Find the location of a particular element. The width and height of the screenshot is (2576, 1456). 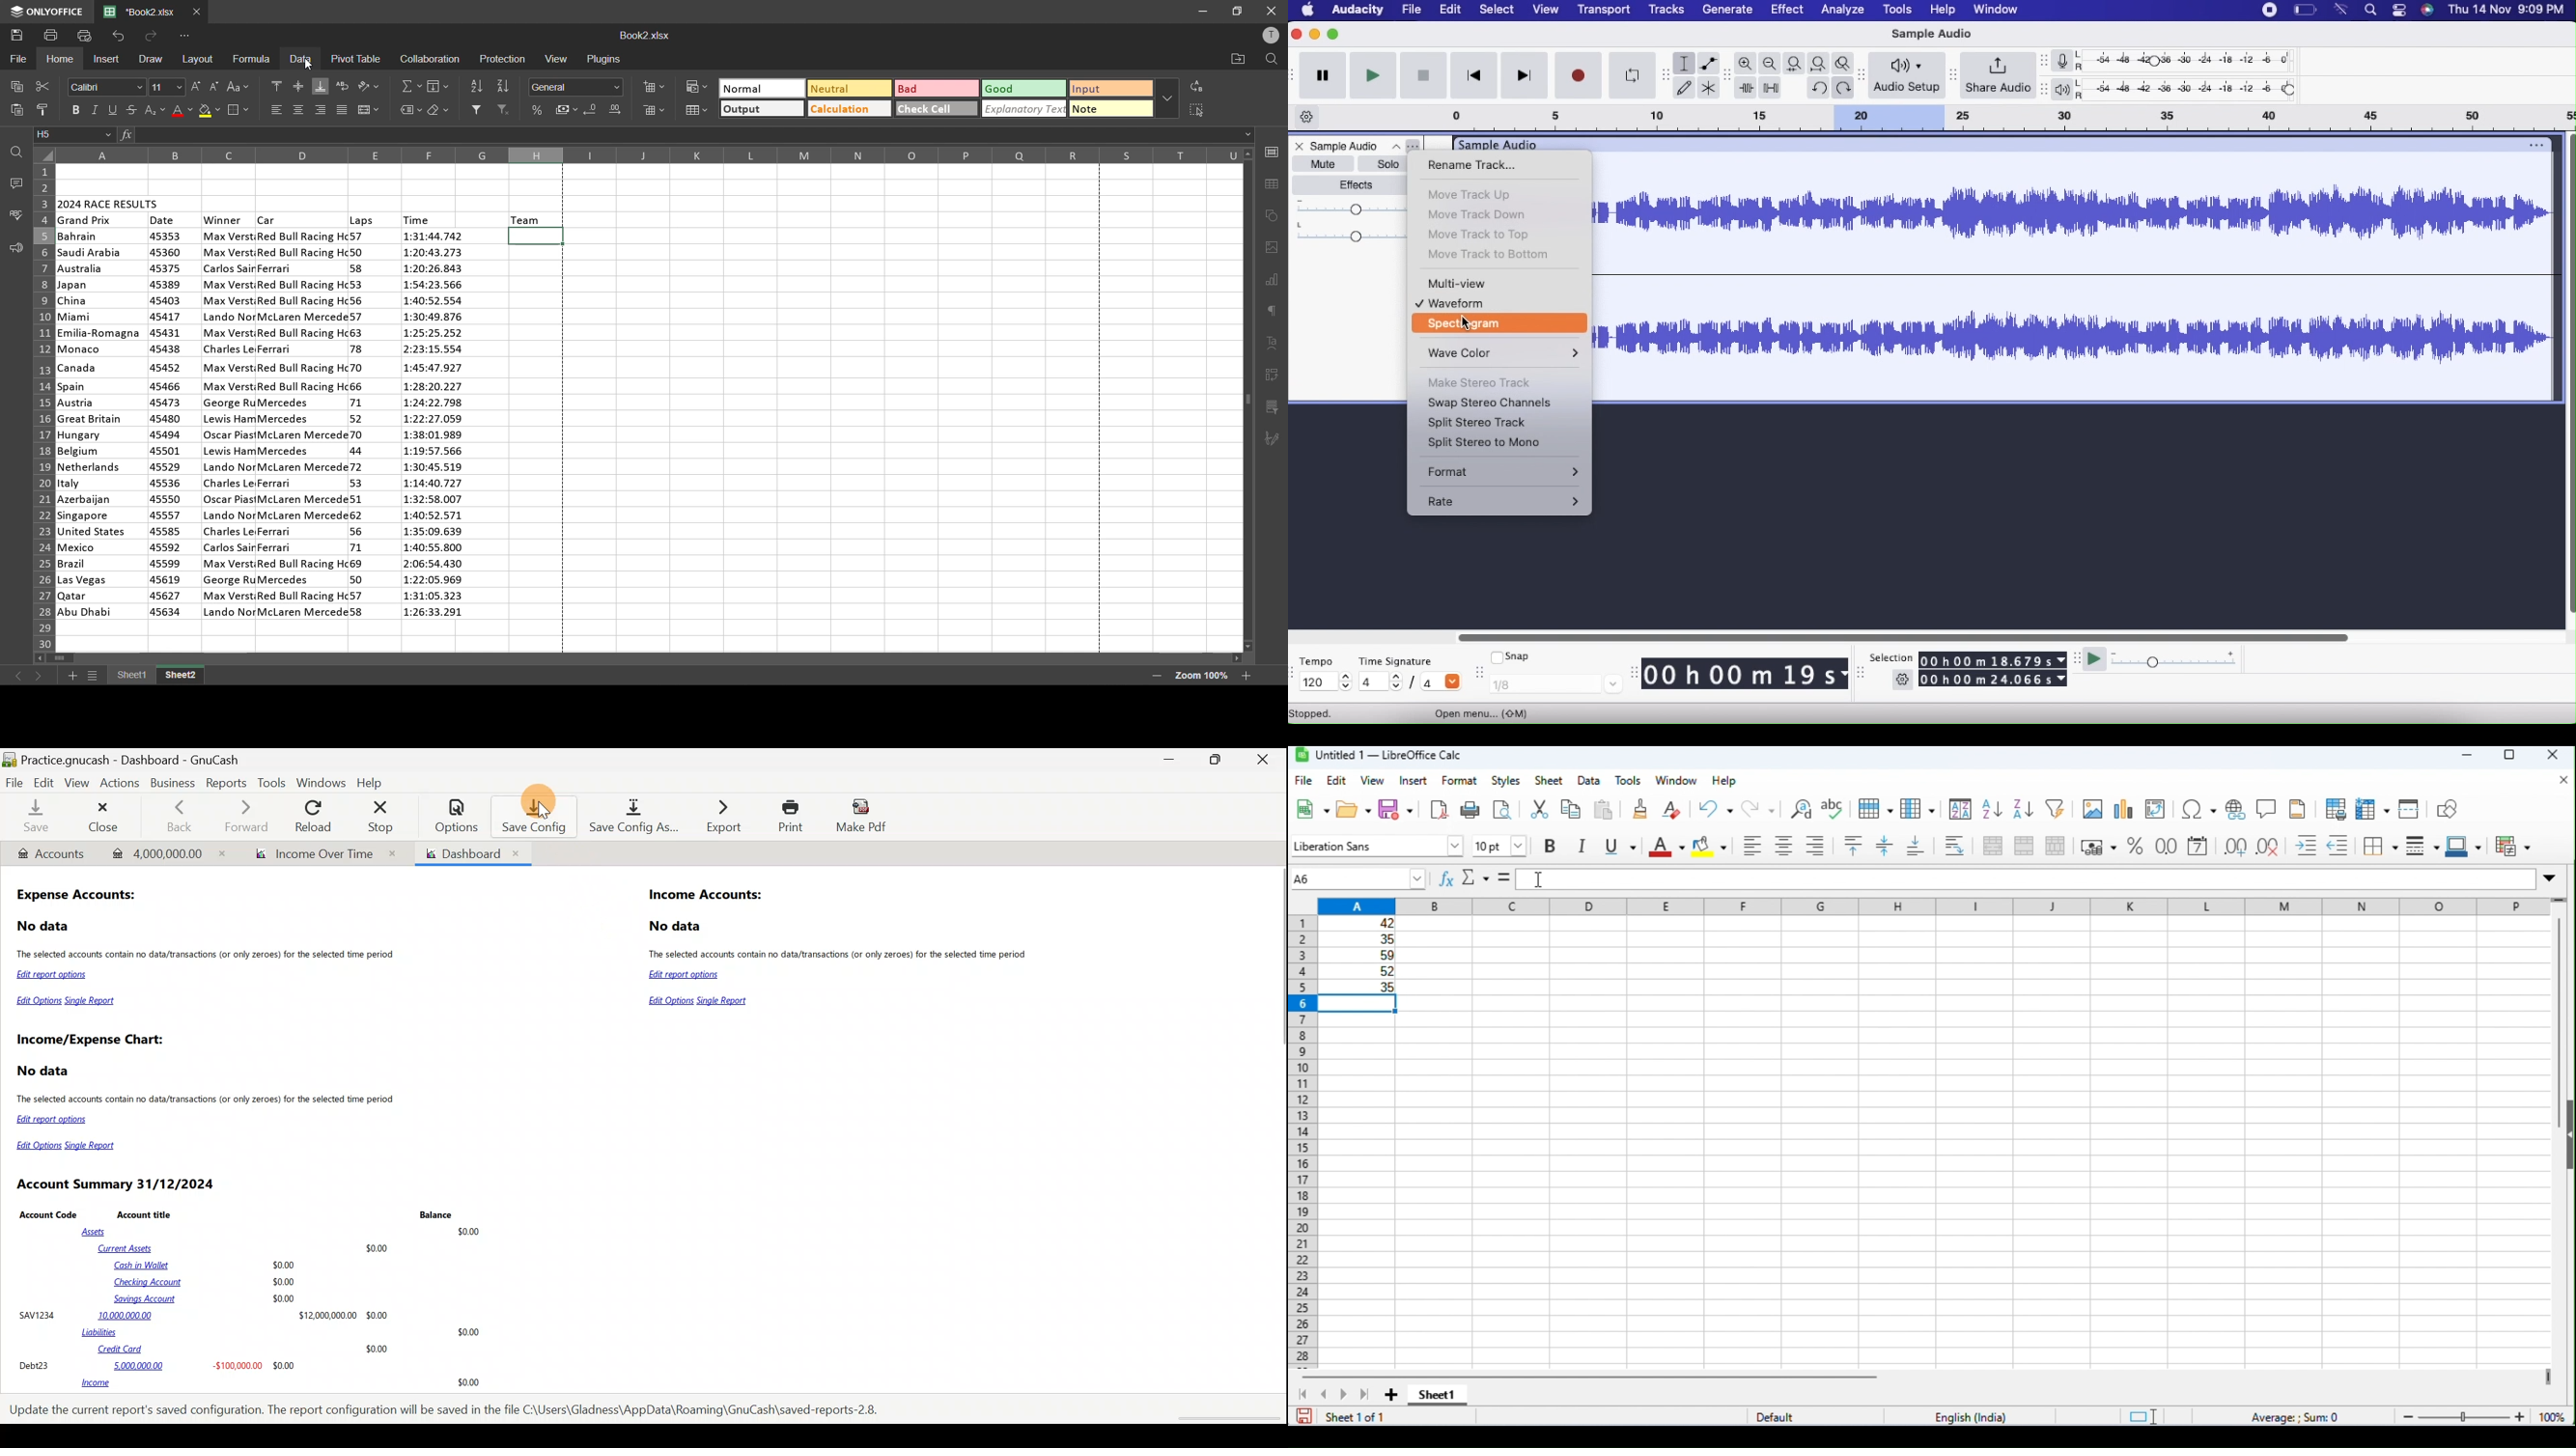

styles is located at coordinates (1506, 781).